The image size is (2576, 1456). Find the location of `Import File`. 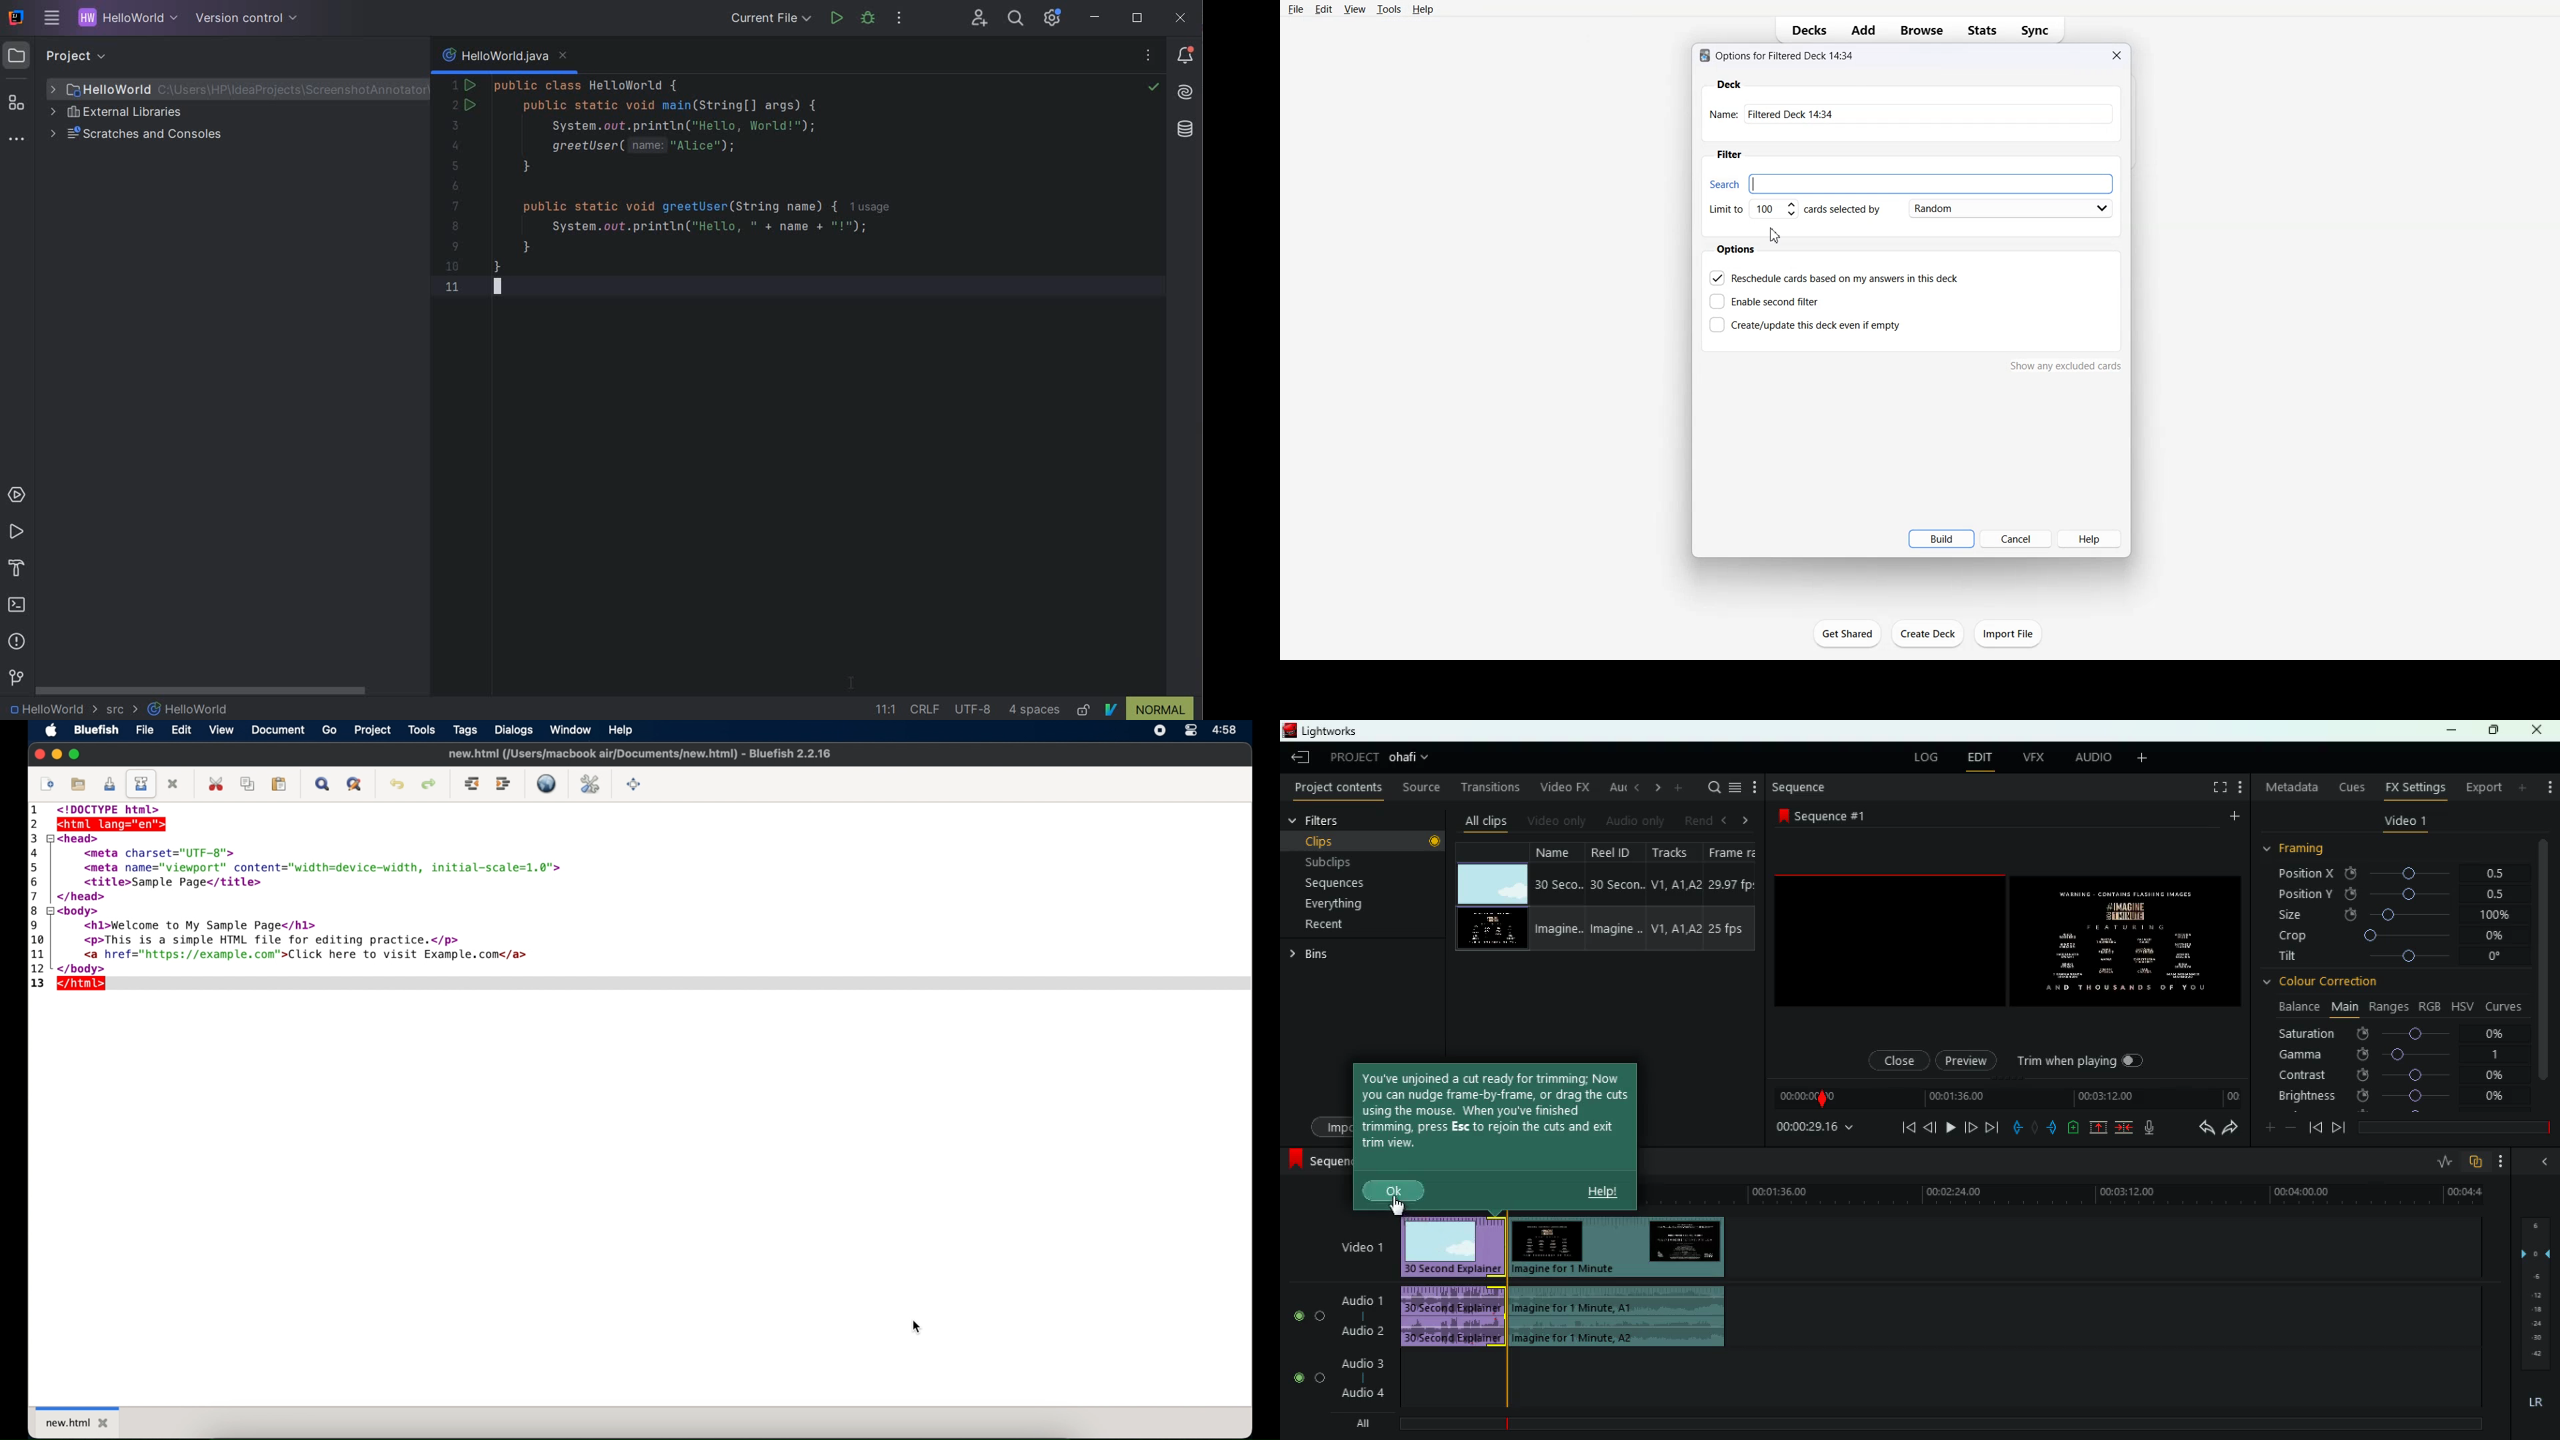

Import File is located at coordinates (2008, 633).